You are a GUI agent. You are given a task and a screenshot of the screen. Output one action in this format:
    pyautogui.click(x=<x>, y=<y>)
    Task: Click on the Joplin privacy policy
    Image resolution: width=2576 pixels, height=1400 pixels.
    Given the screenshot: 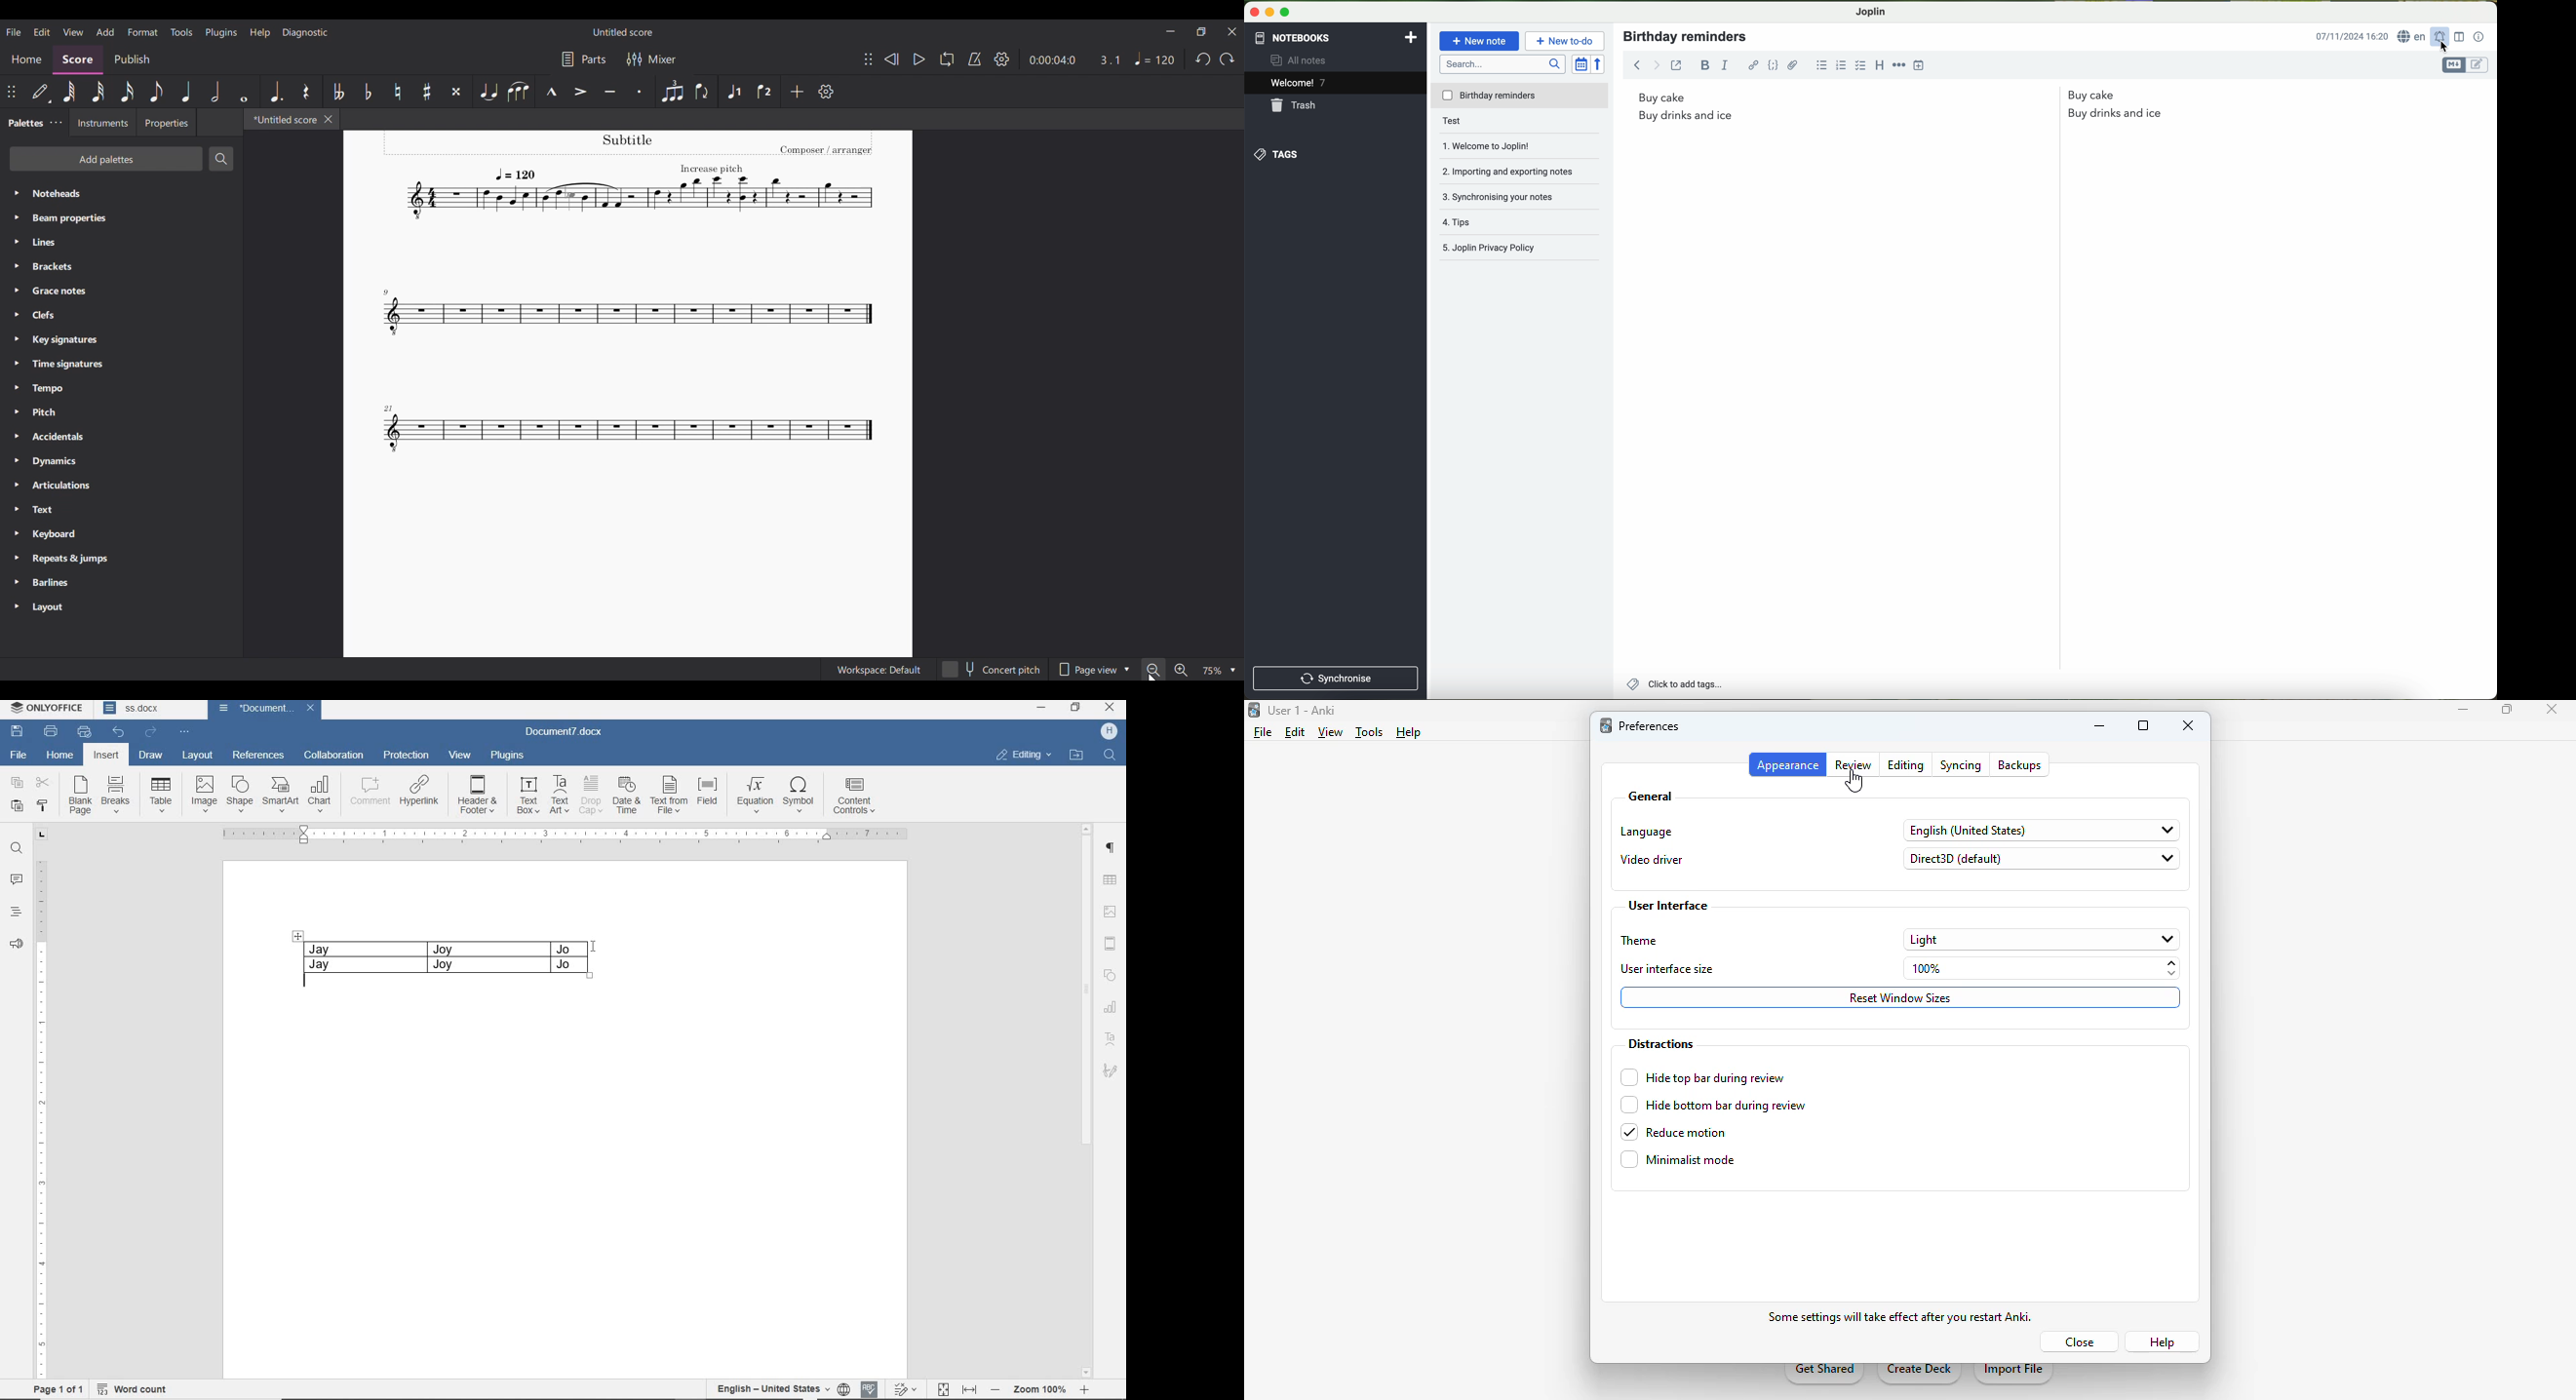 What is the action you would take?
    pyautogui.click(x=1490, y=246)
    